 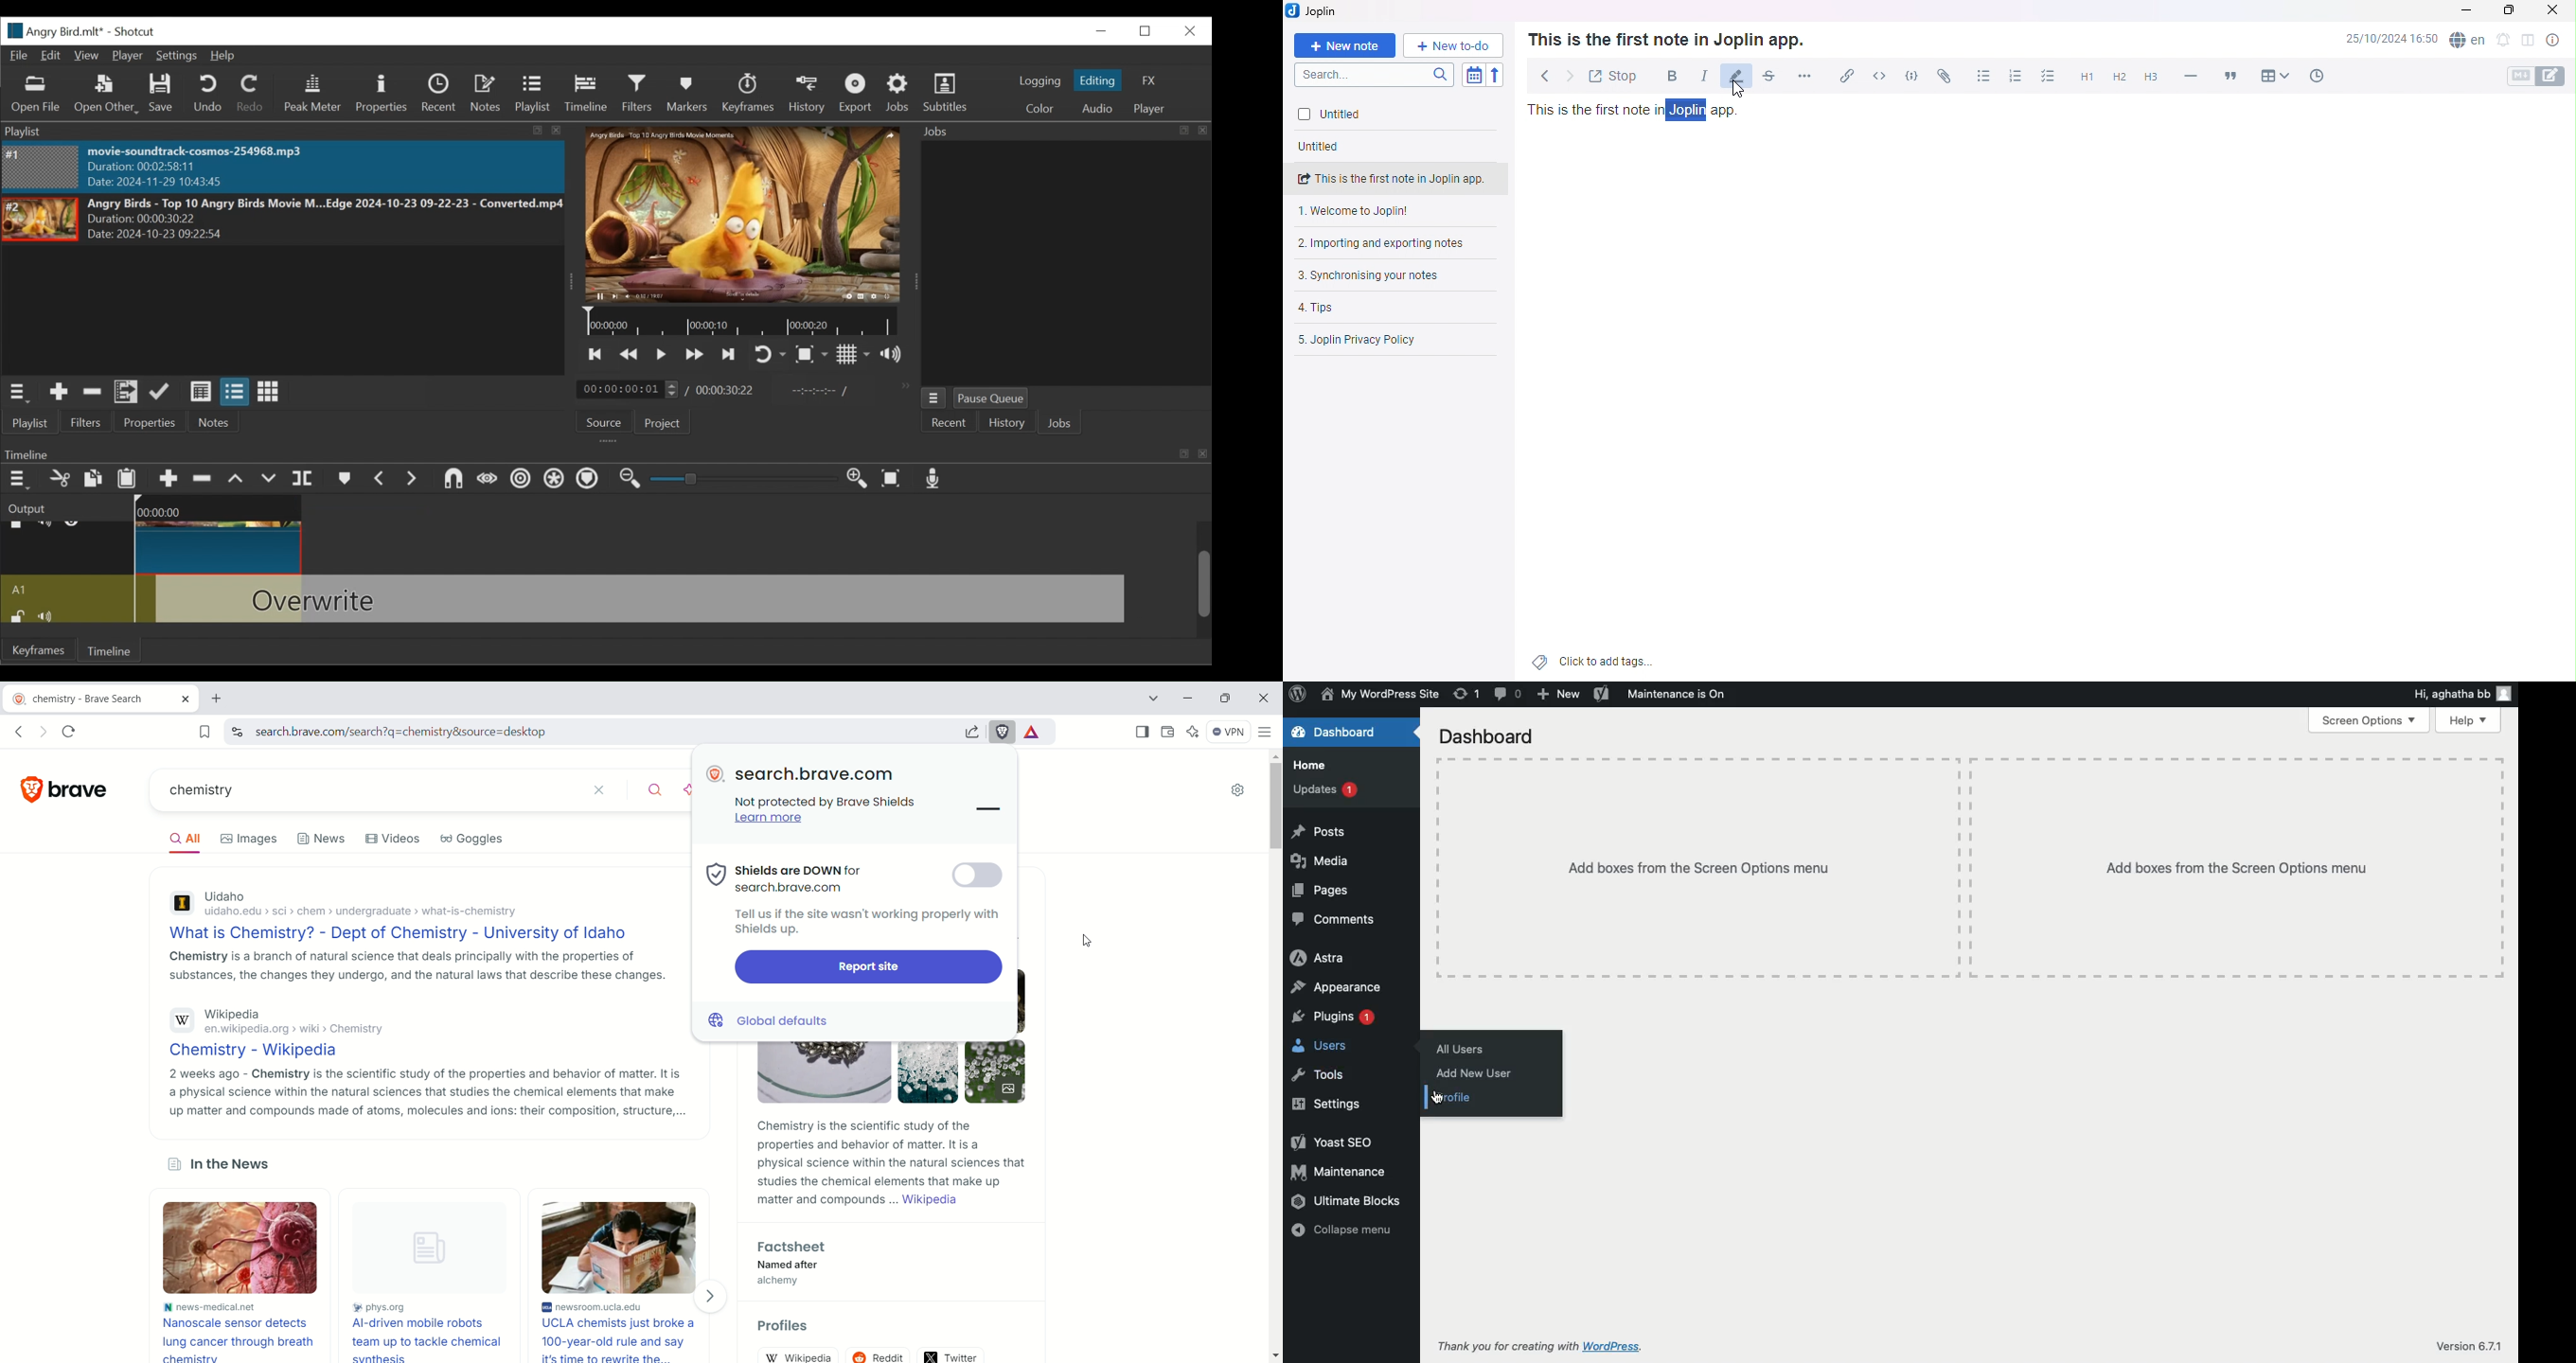 I want to click on Add boxes from the screen options menu, so click(x=1970, y=869).